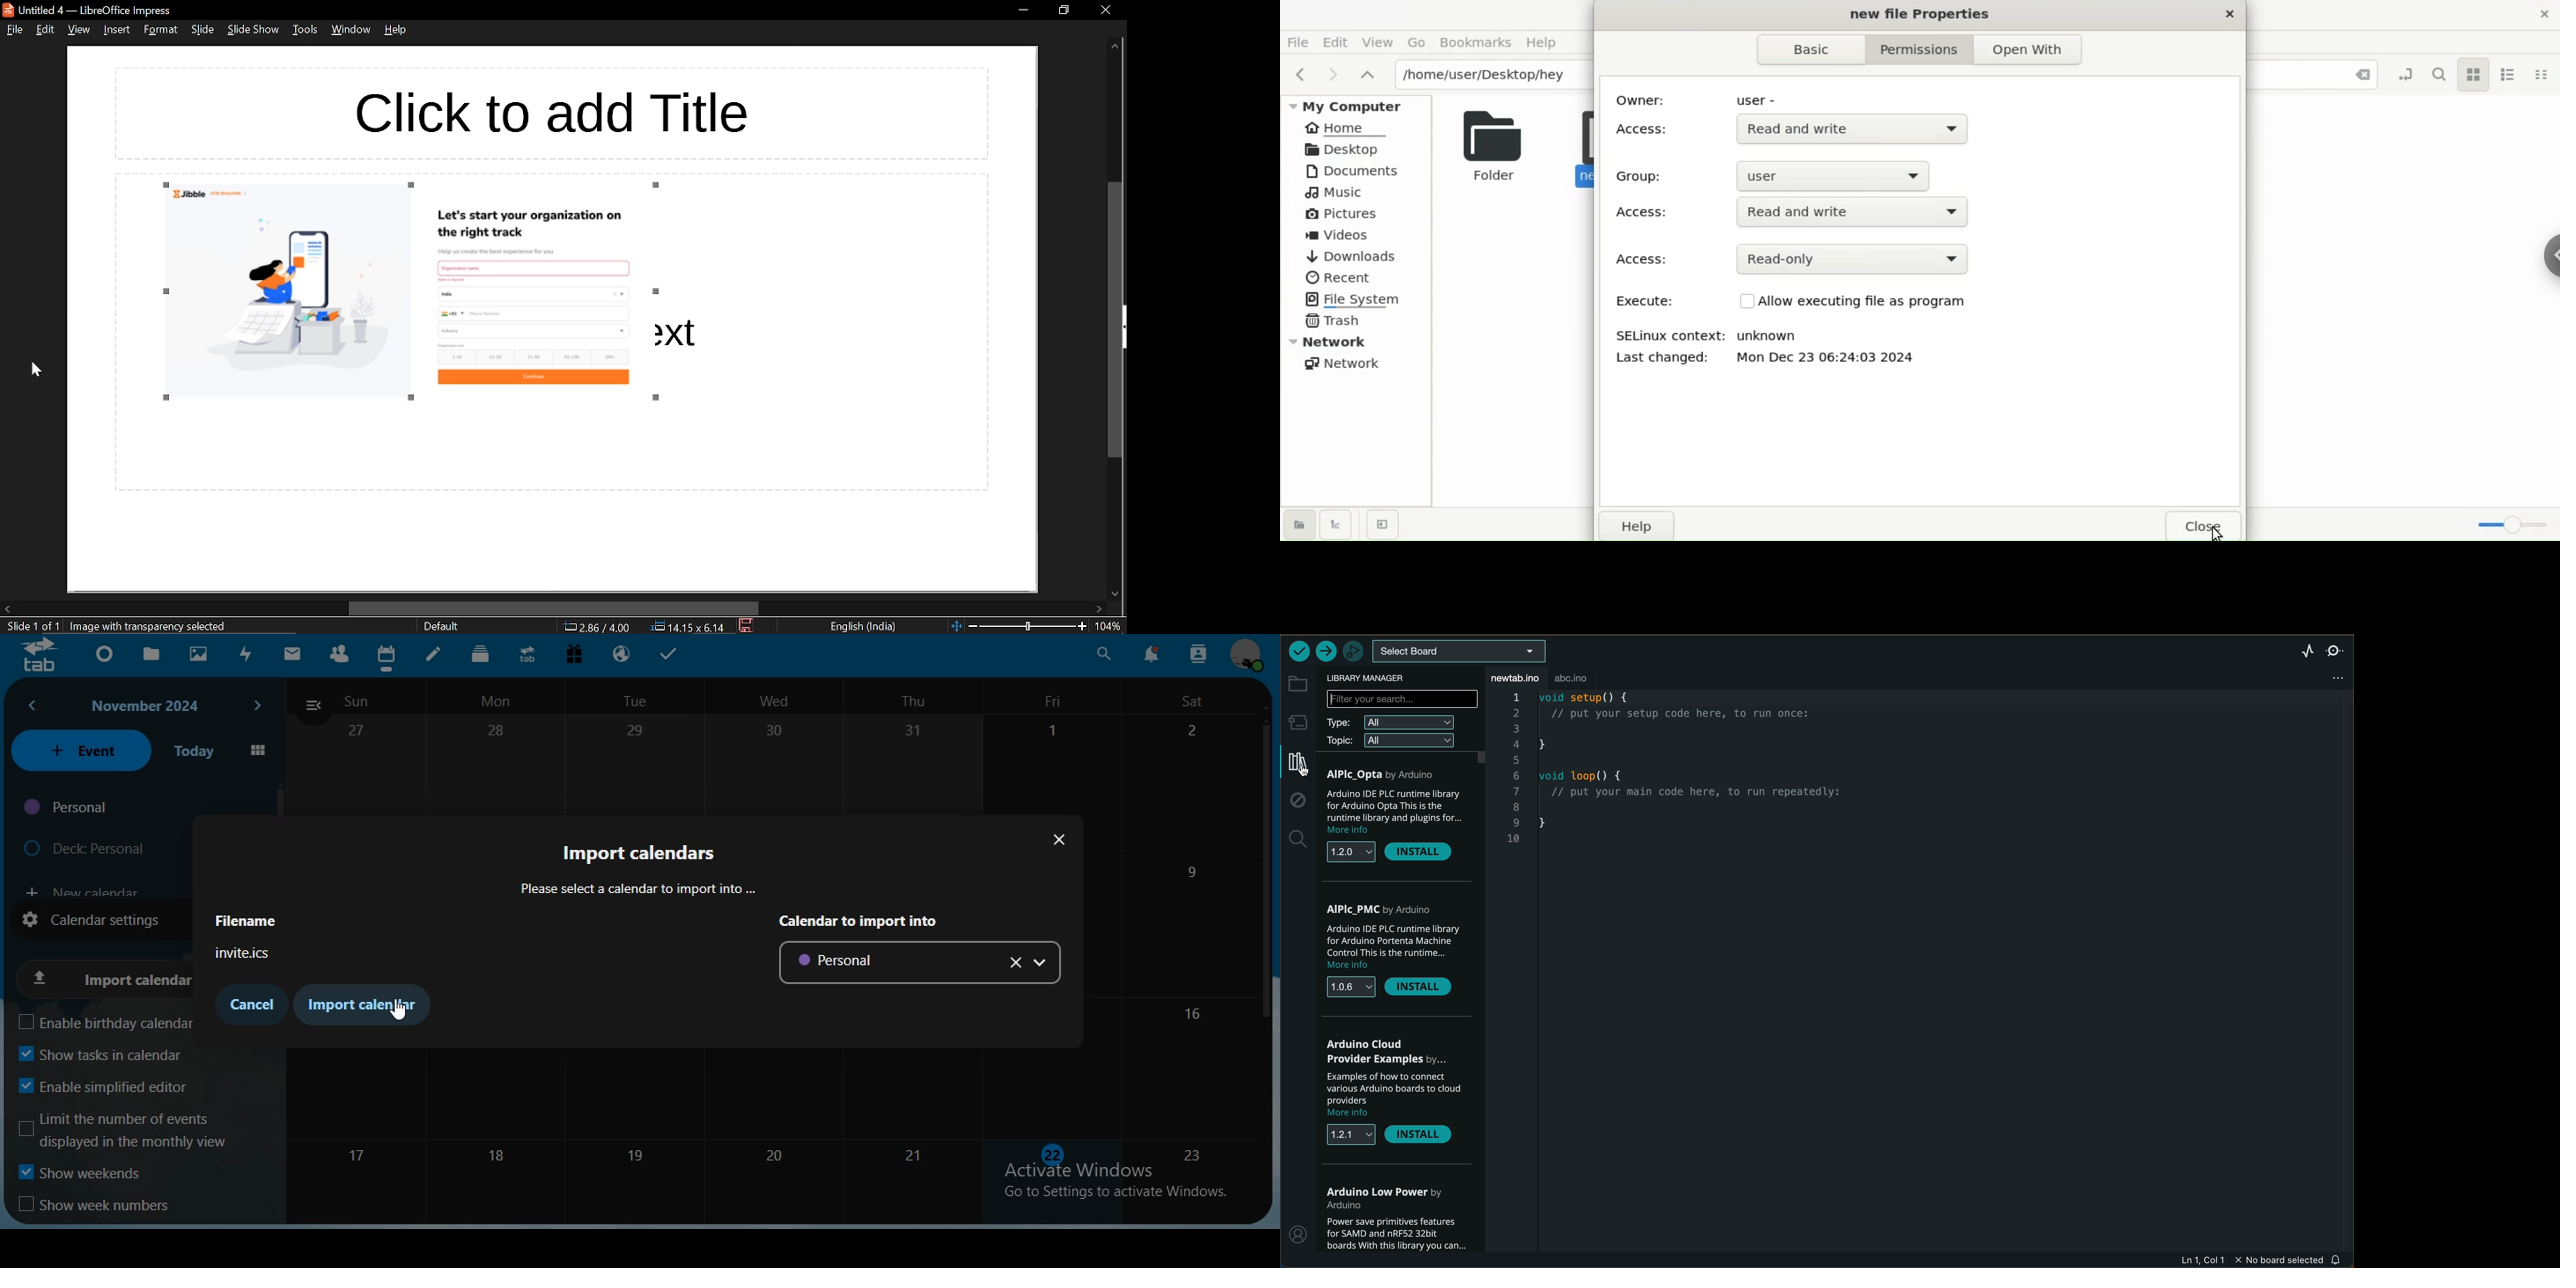 This screenshot has width=2576, height=1288. What do you see at coordinates (441, 626) in the screenshot?
I see `slide style` at bounding box center [441, 626].